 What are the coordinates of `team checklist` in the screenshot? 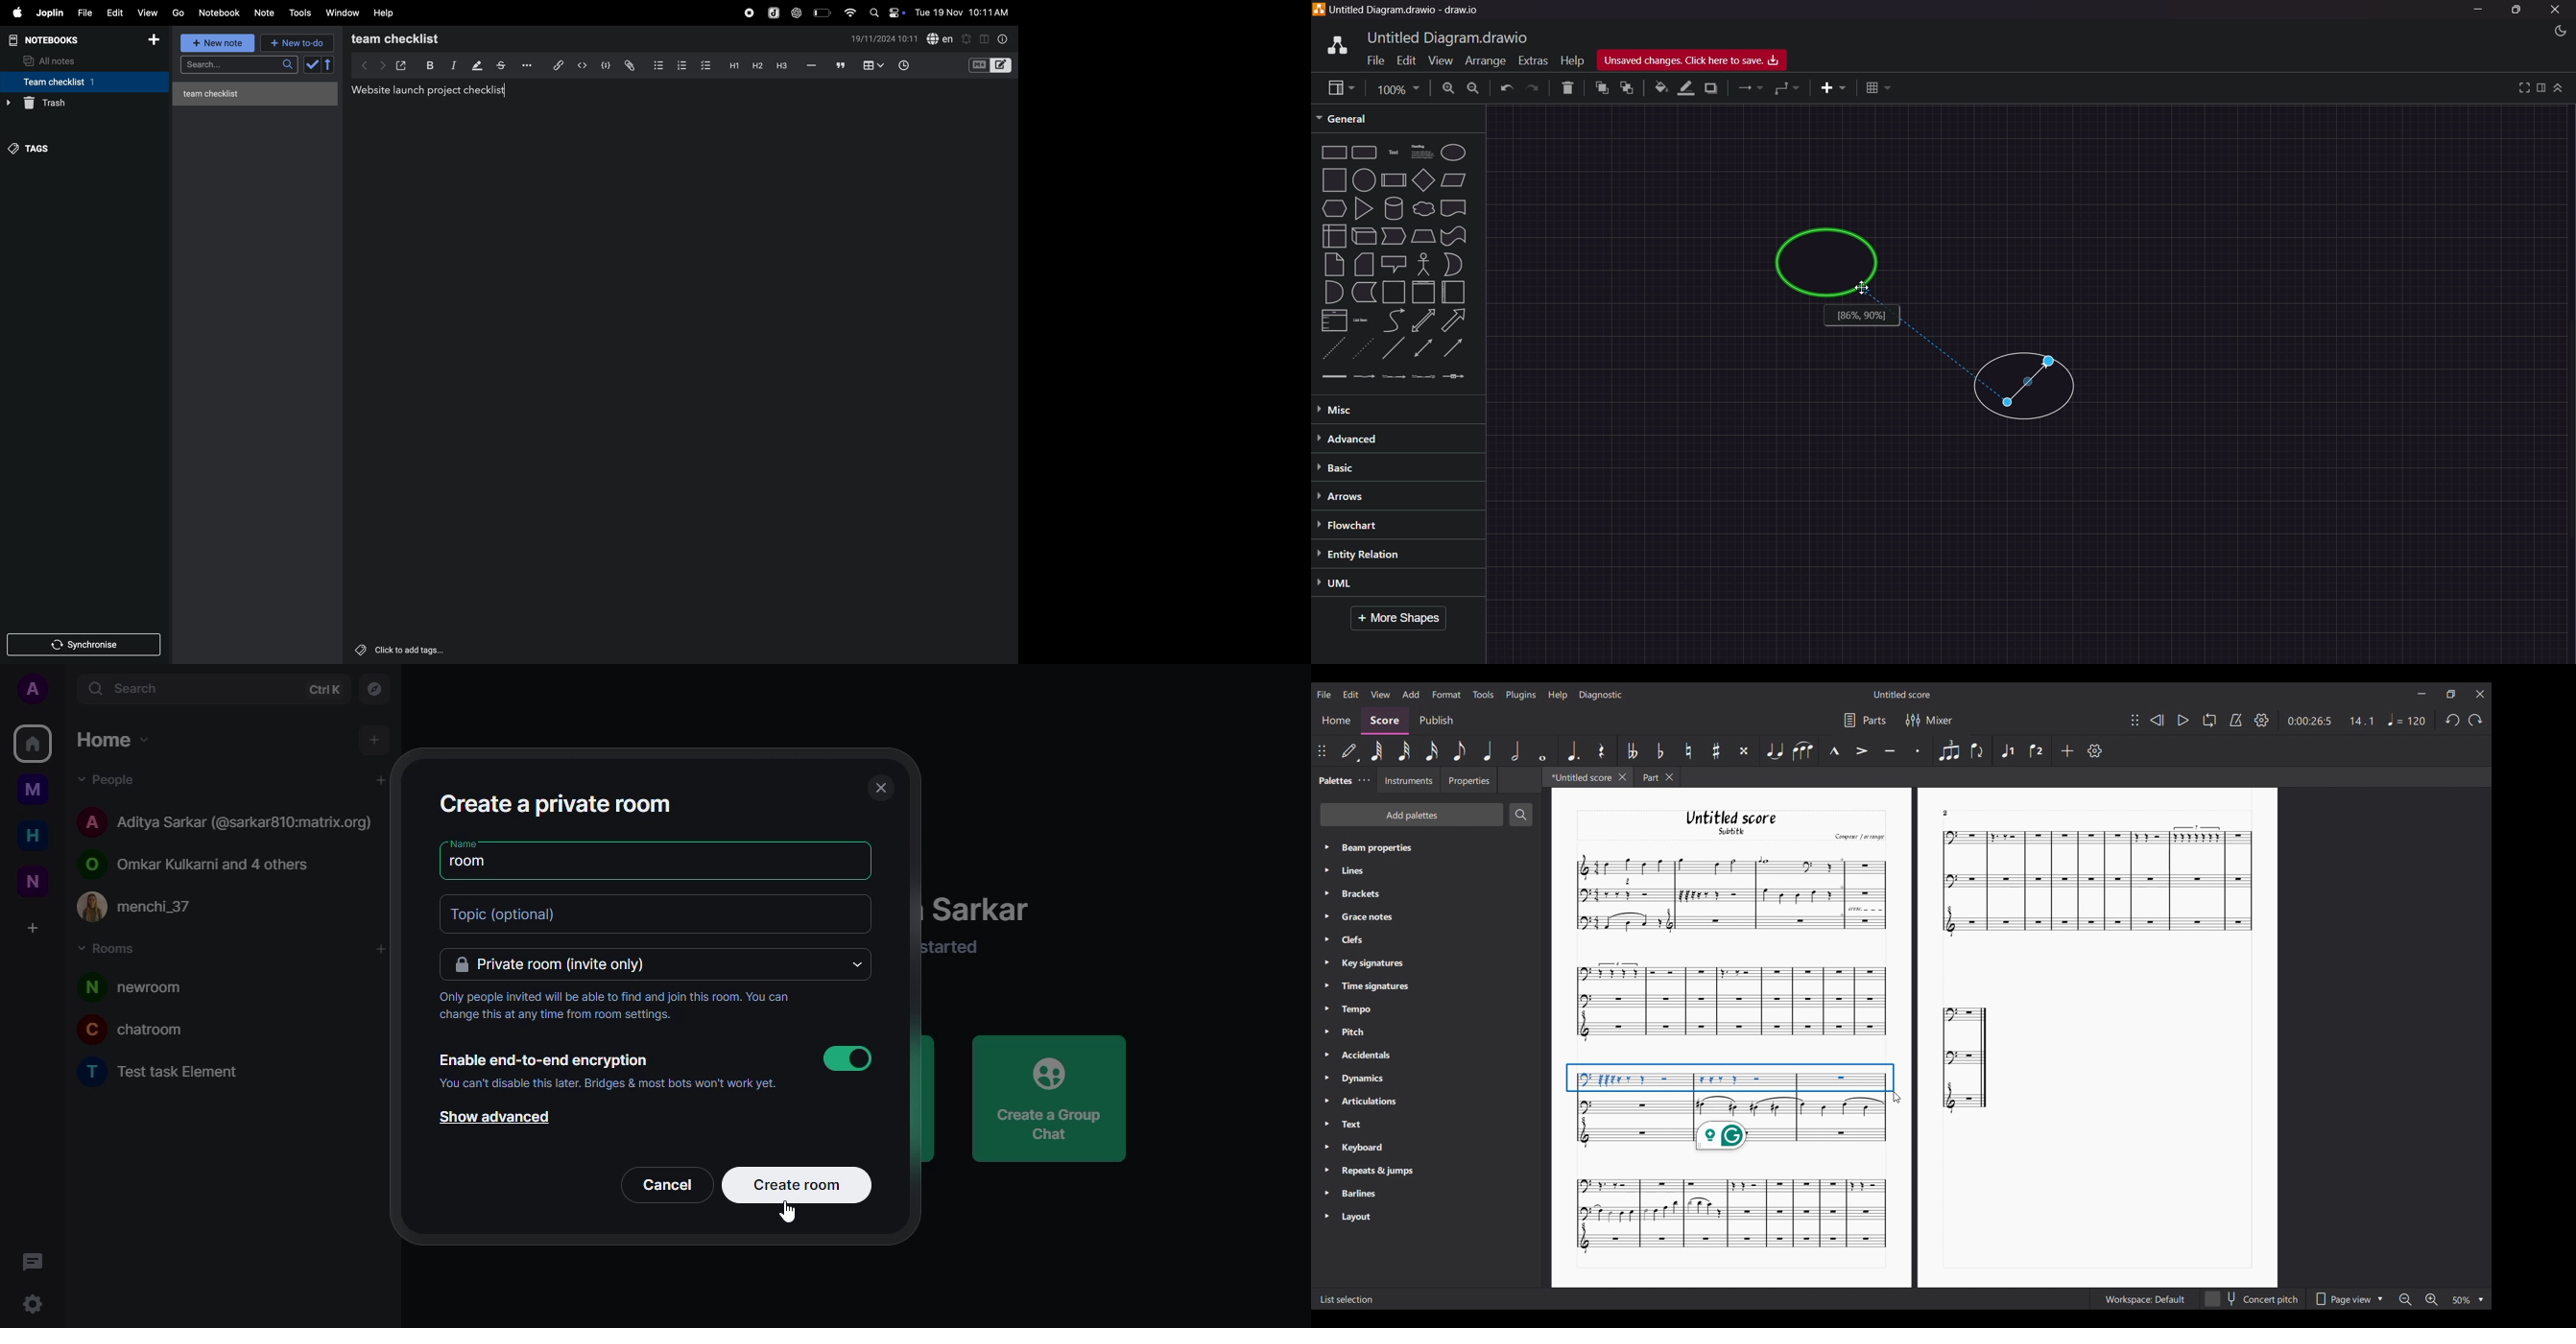 It's located at (70, 82).